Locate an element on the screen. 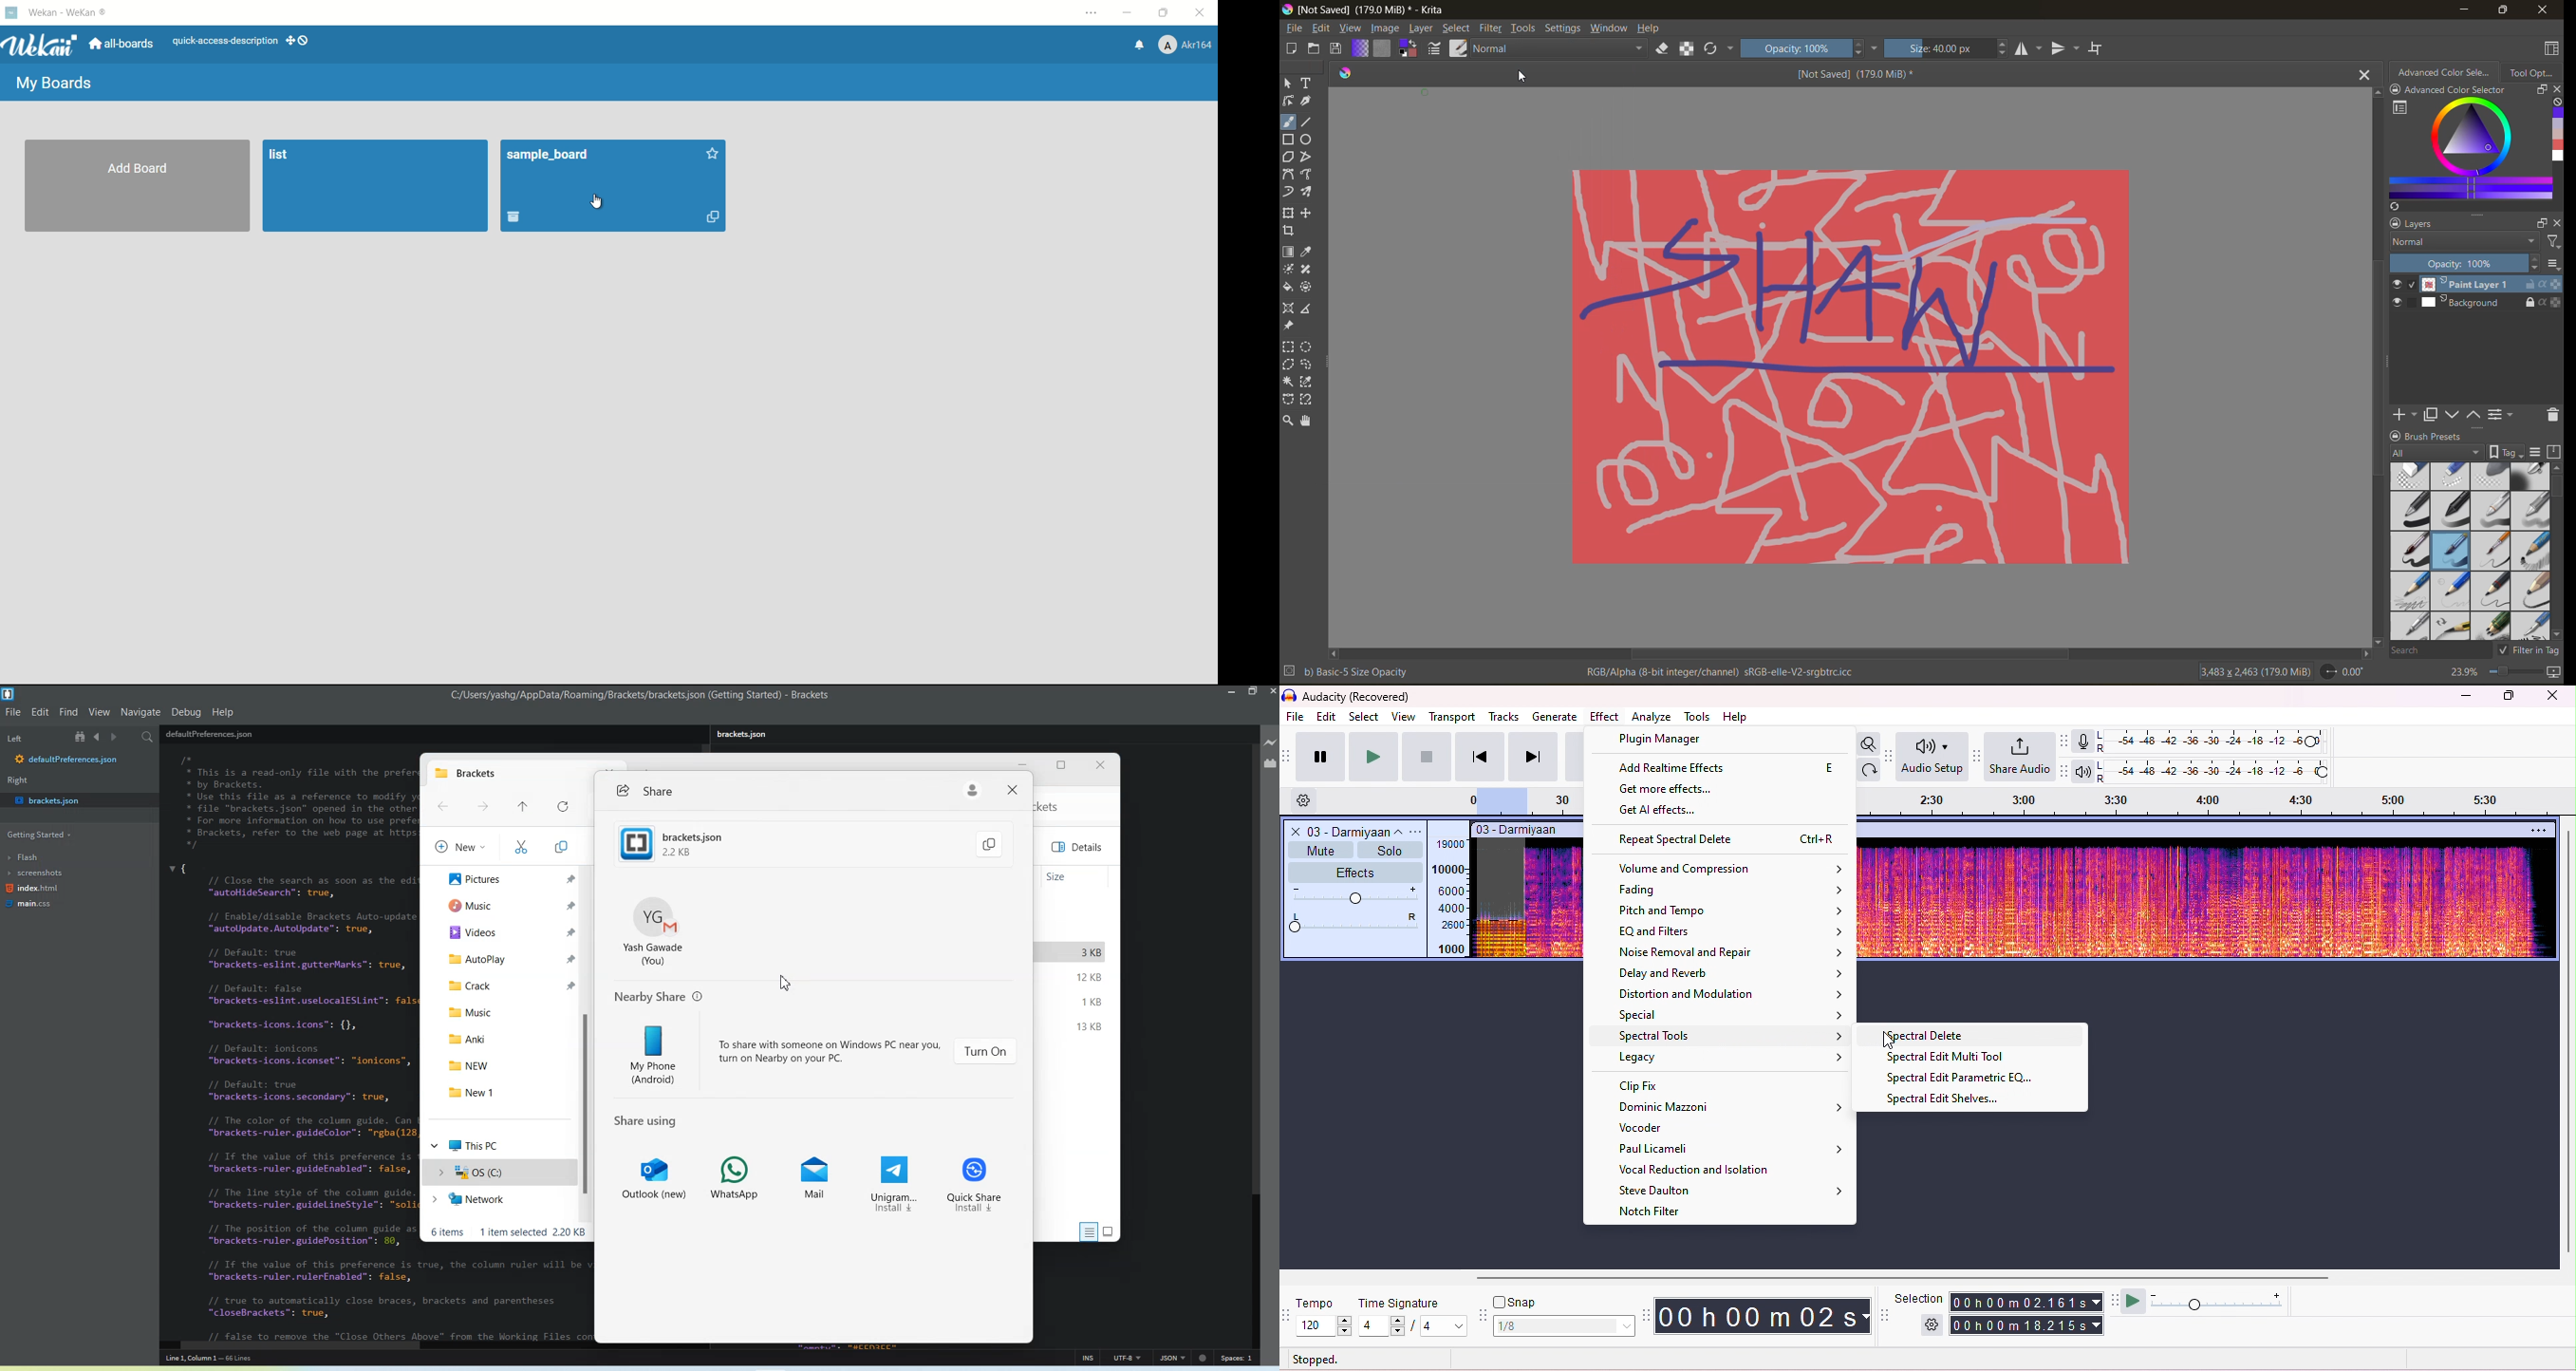  Details is located at coordinates (1079, 847).